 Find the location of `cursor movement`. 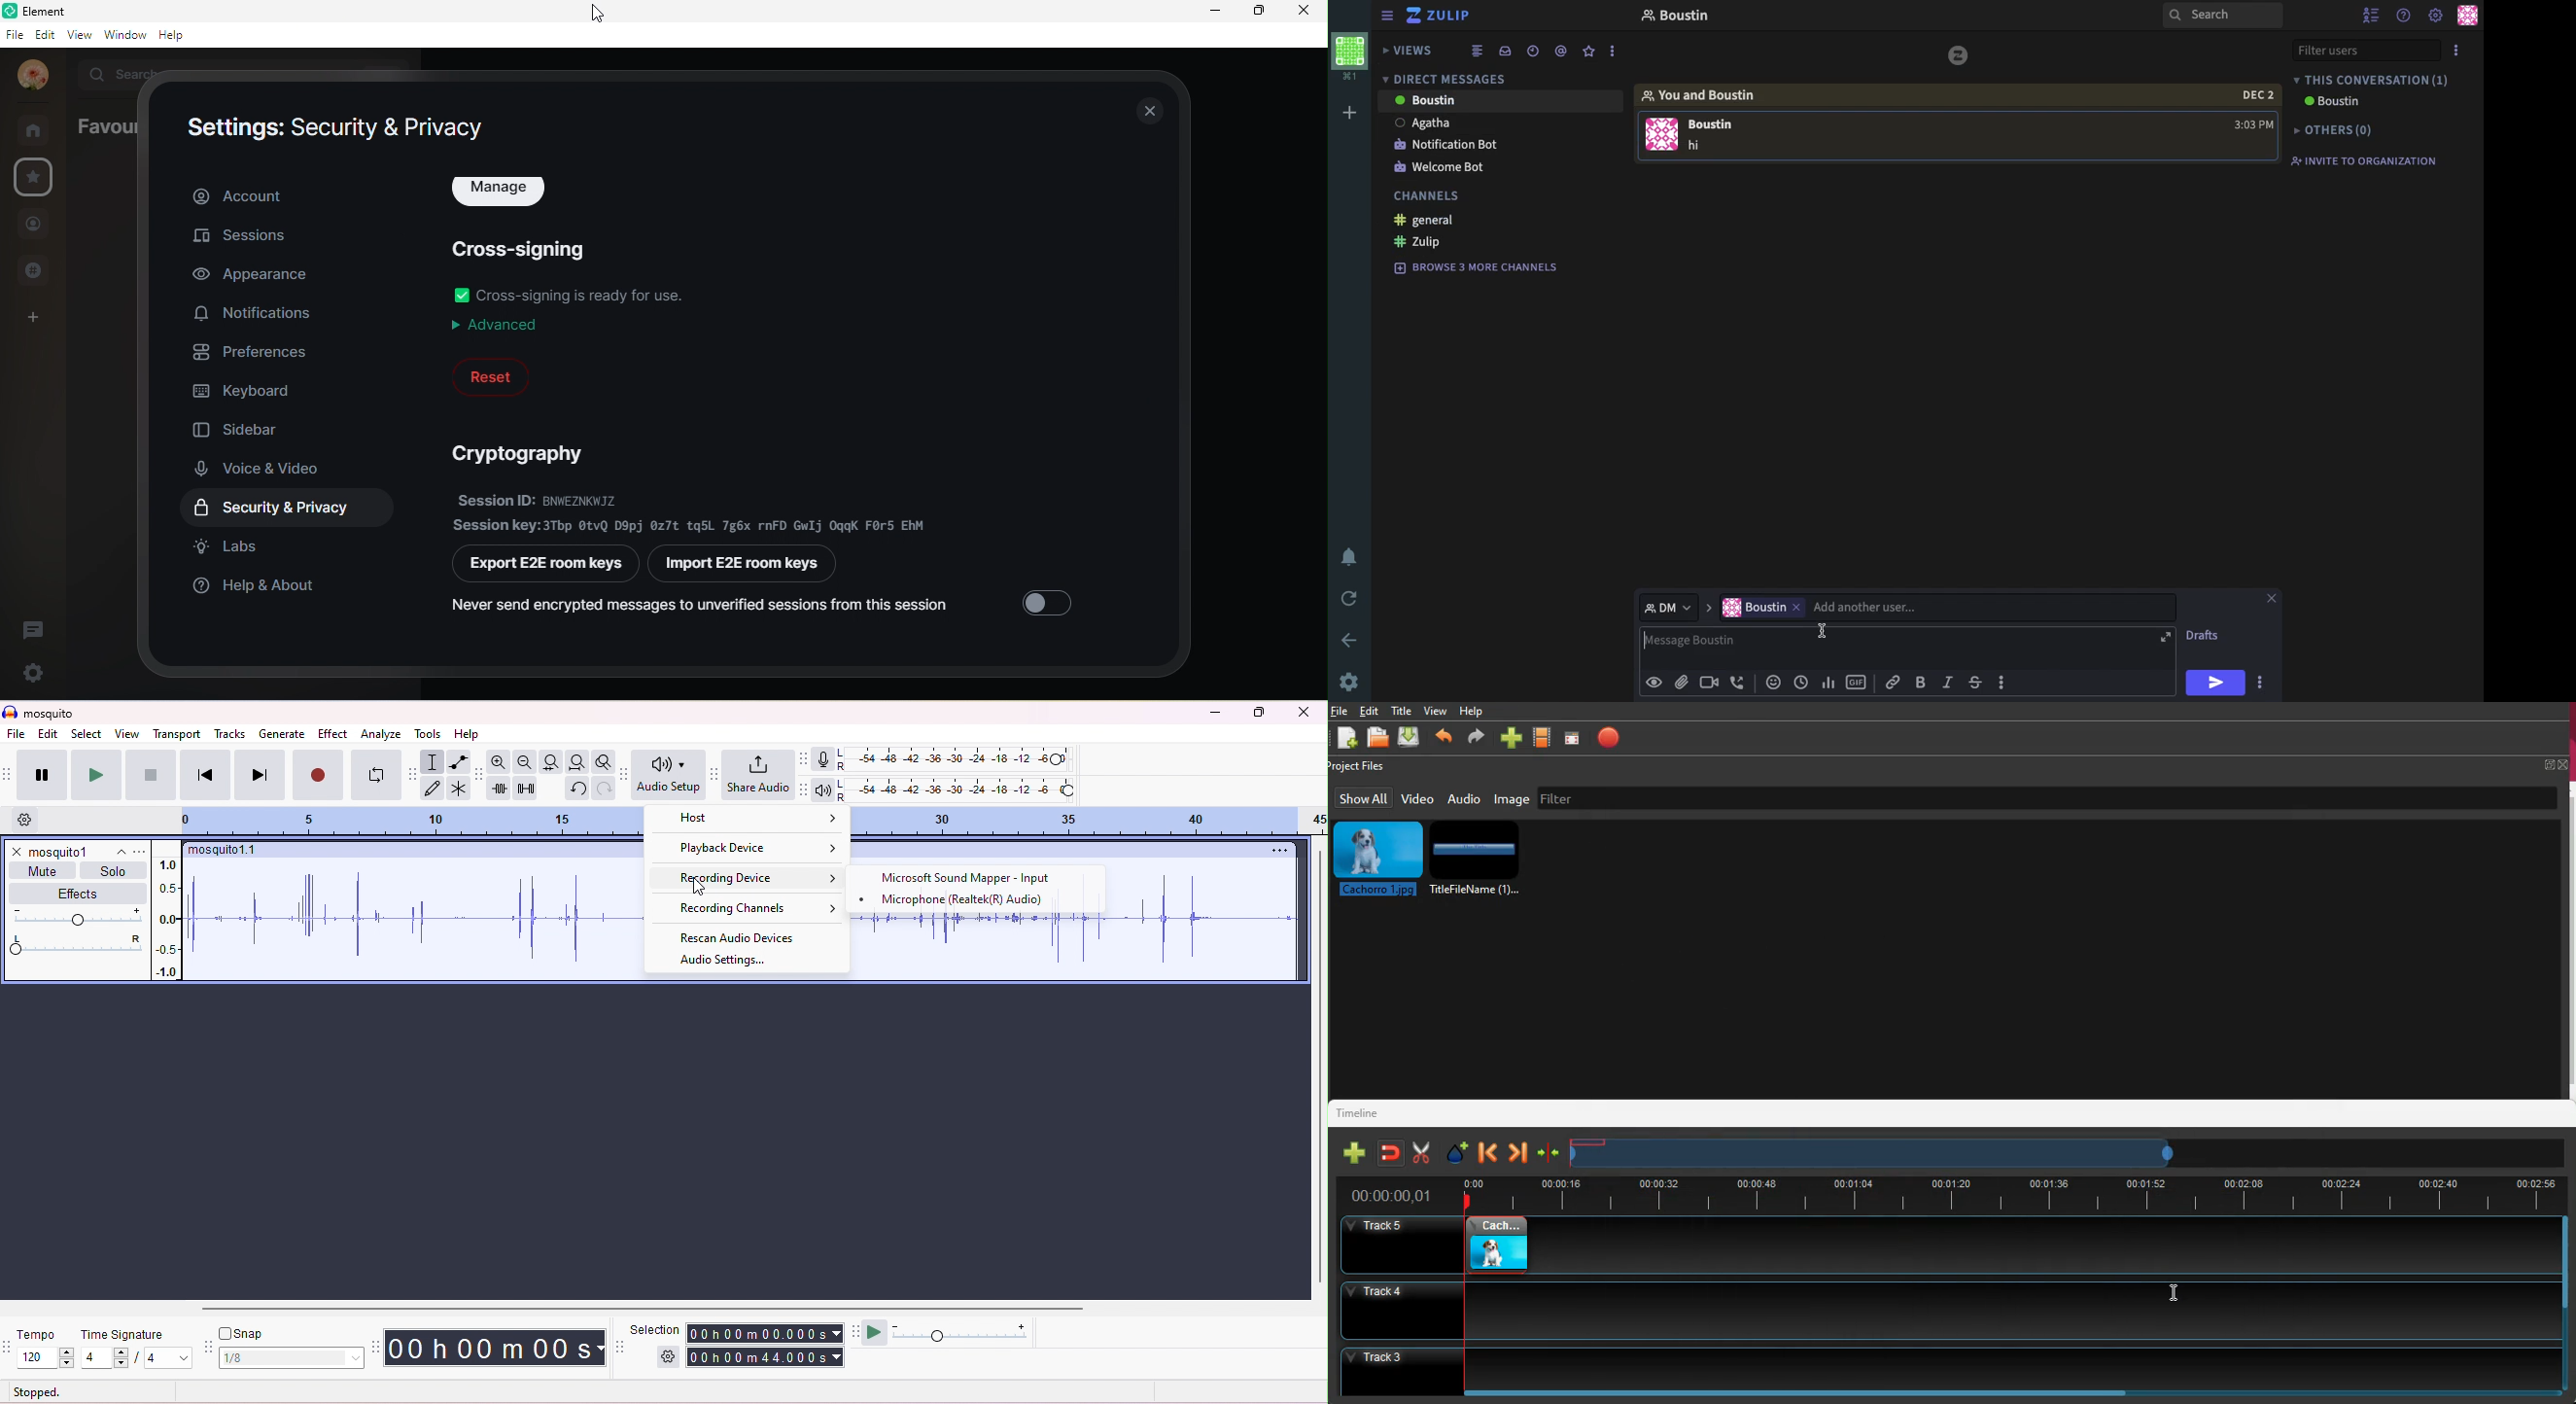

cursor movement is located at coordinates (591, 16).